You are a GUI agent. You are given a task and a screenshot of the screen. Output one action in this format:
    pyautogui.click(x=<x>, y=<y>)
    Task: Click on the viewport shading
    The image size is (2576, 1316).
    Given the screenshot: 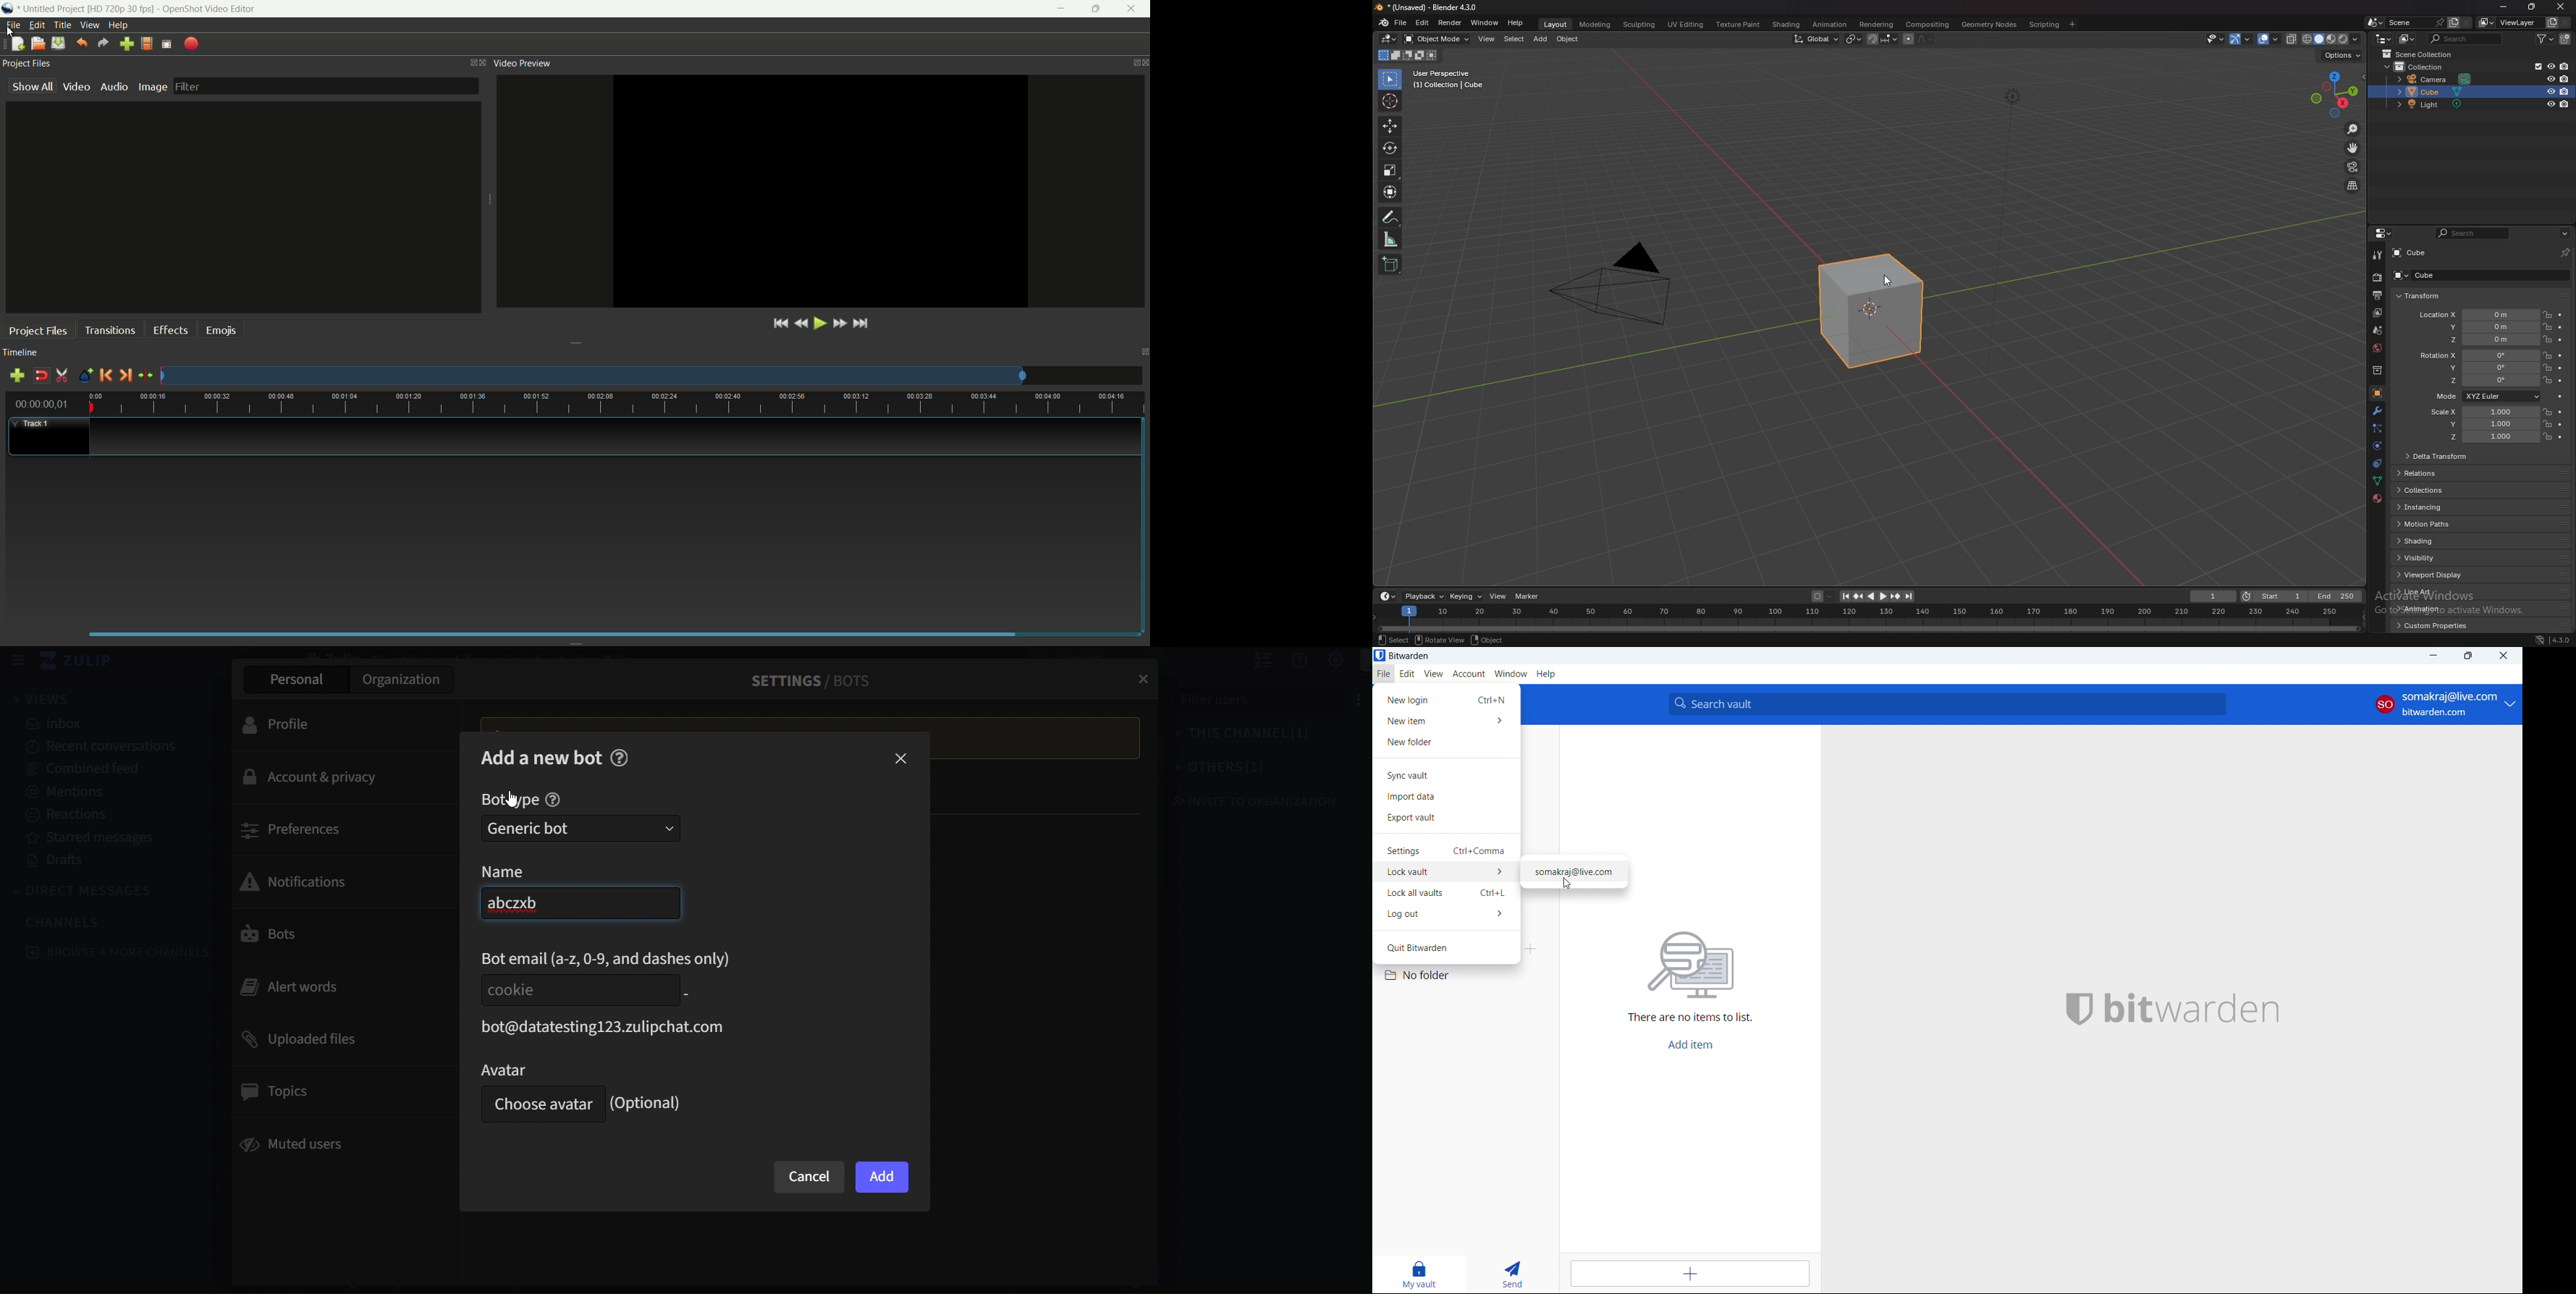 What is the action you would take?
    pyautogui.click(x=2333, y=39)
    